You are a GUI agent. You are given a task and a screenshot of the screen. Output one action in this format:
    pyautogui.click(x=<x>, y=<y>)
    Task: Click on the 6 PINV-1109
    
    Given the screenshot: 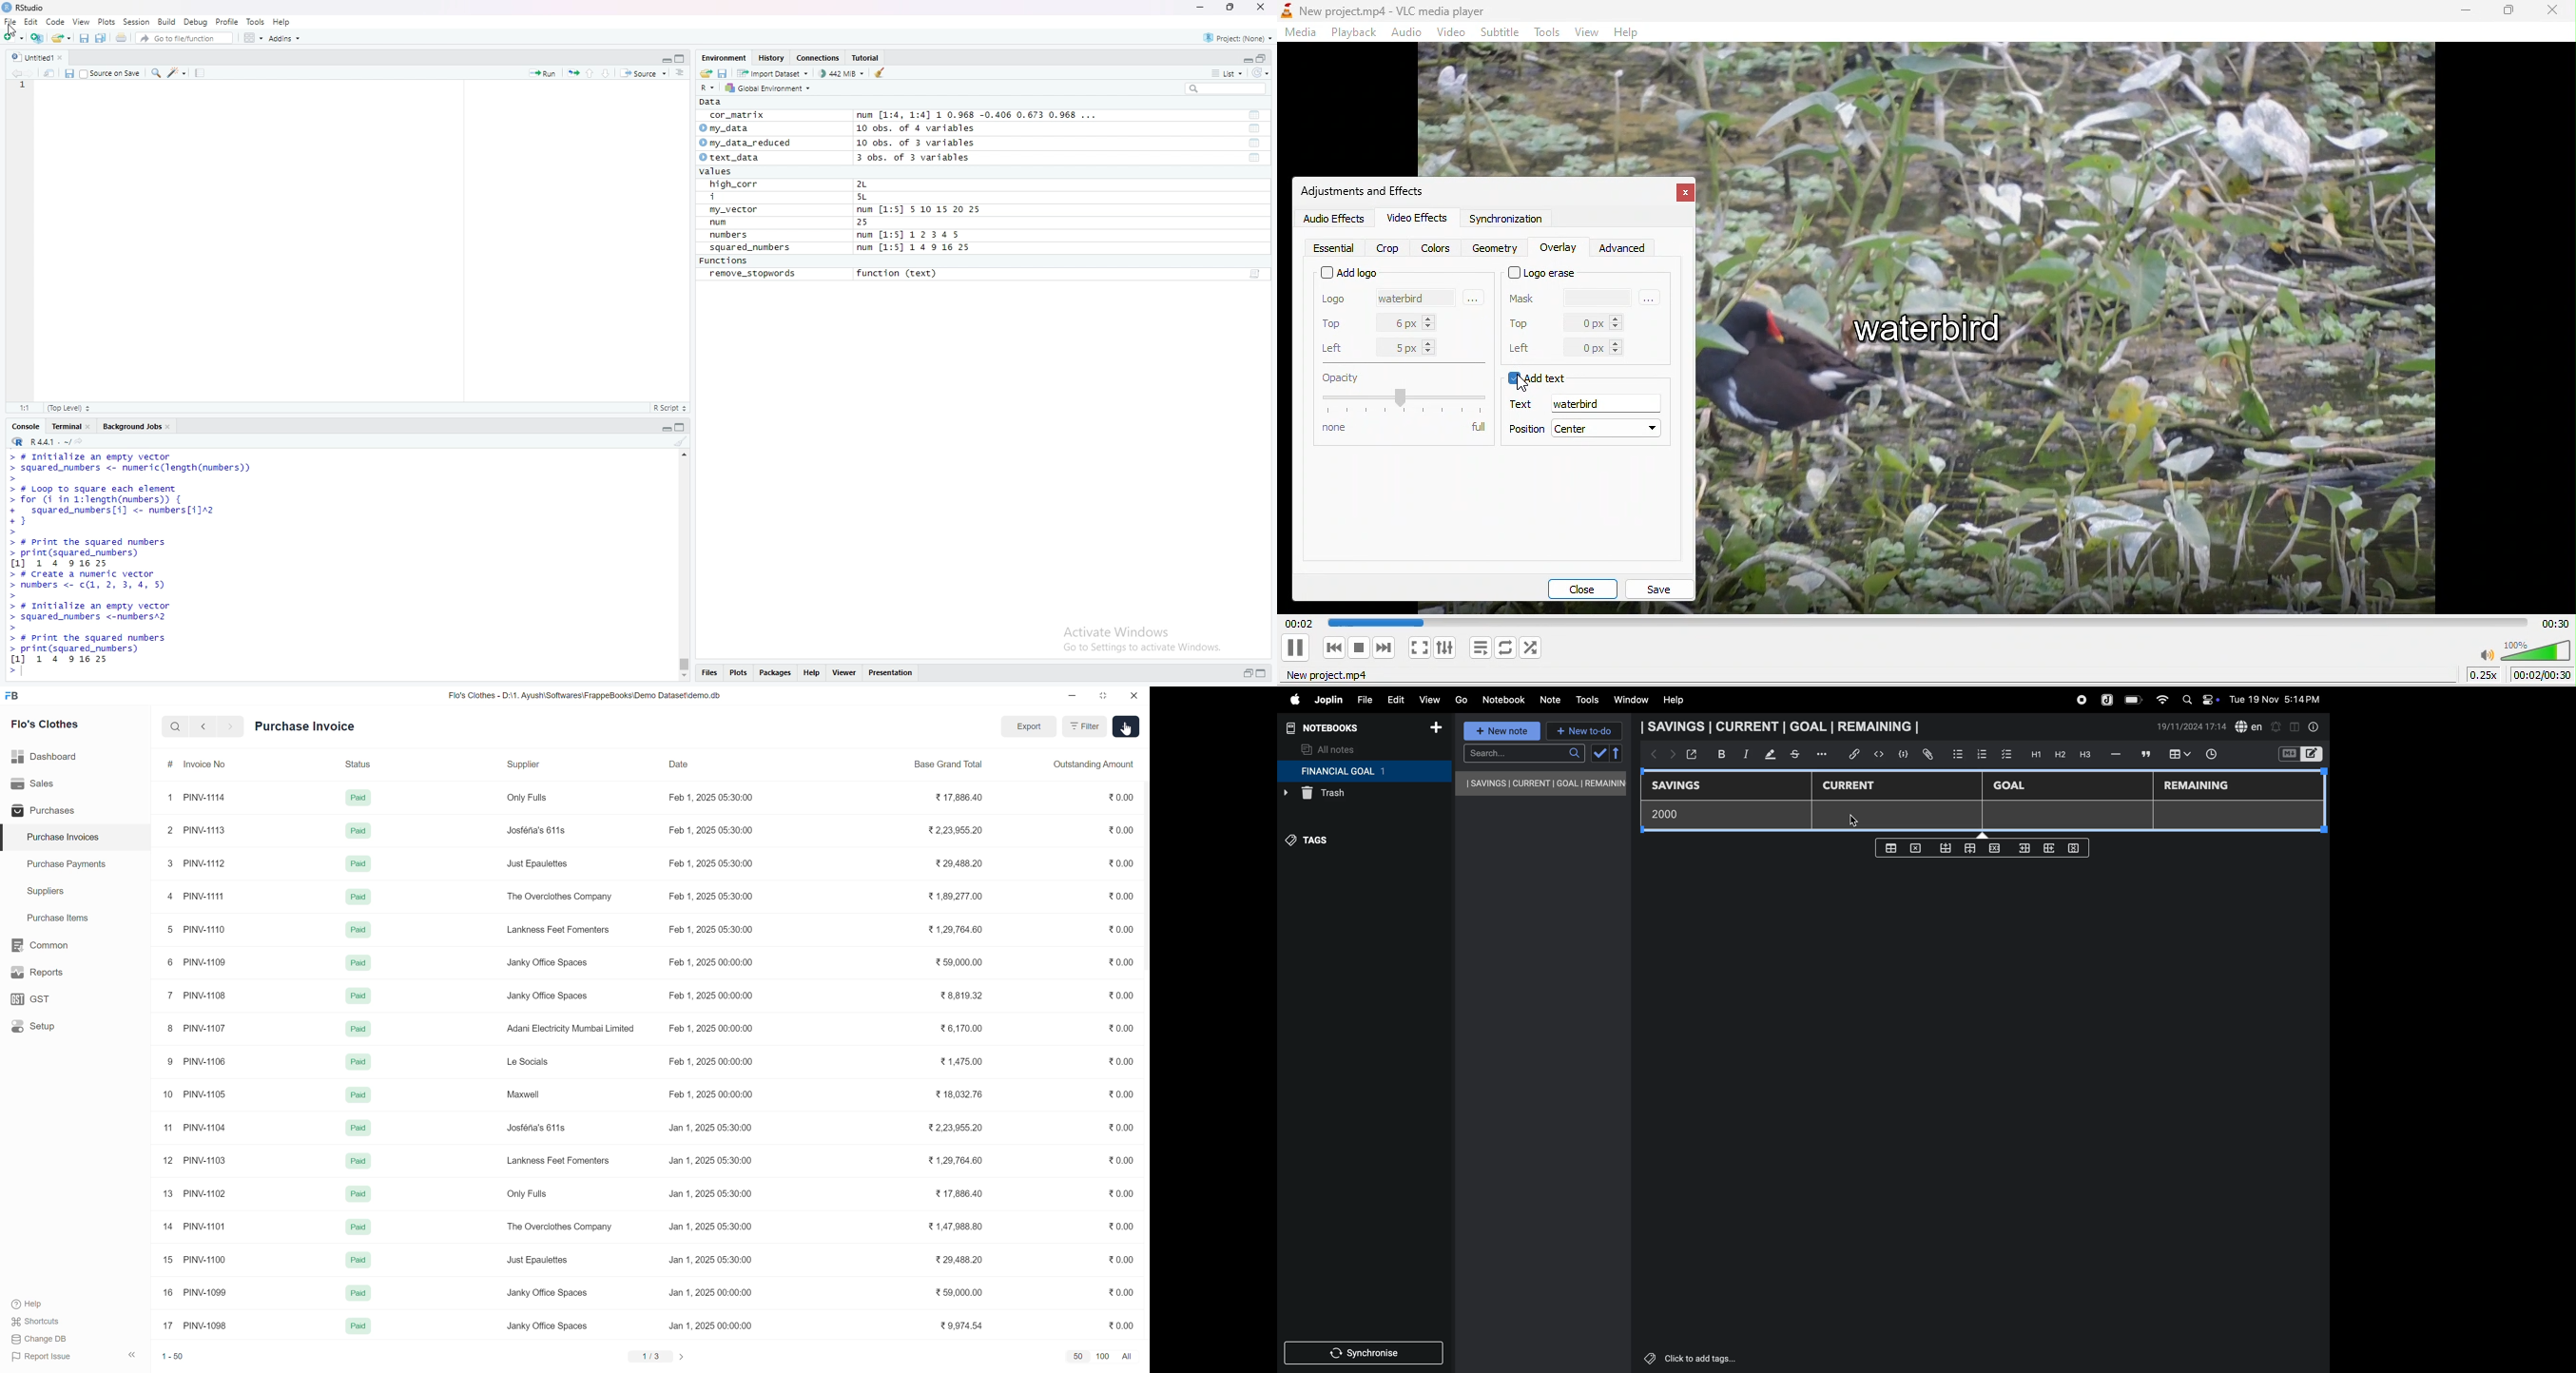 What is the action you would take?
    pyautogui.click(x=196, y=963)
    